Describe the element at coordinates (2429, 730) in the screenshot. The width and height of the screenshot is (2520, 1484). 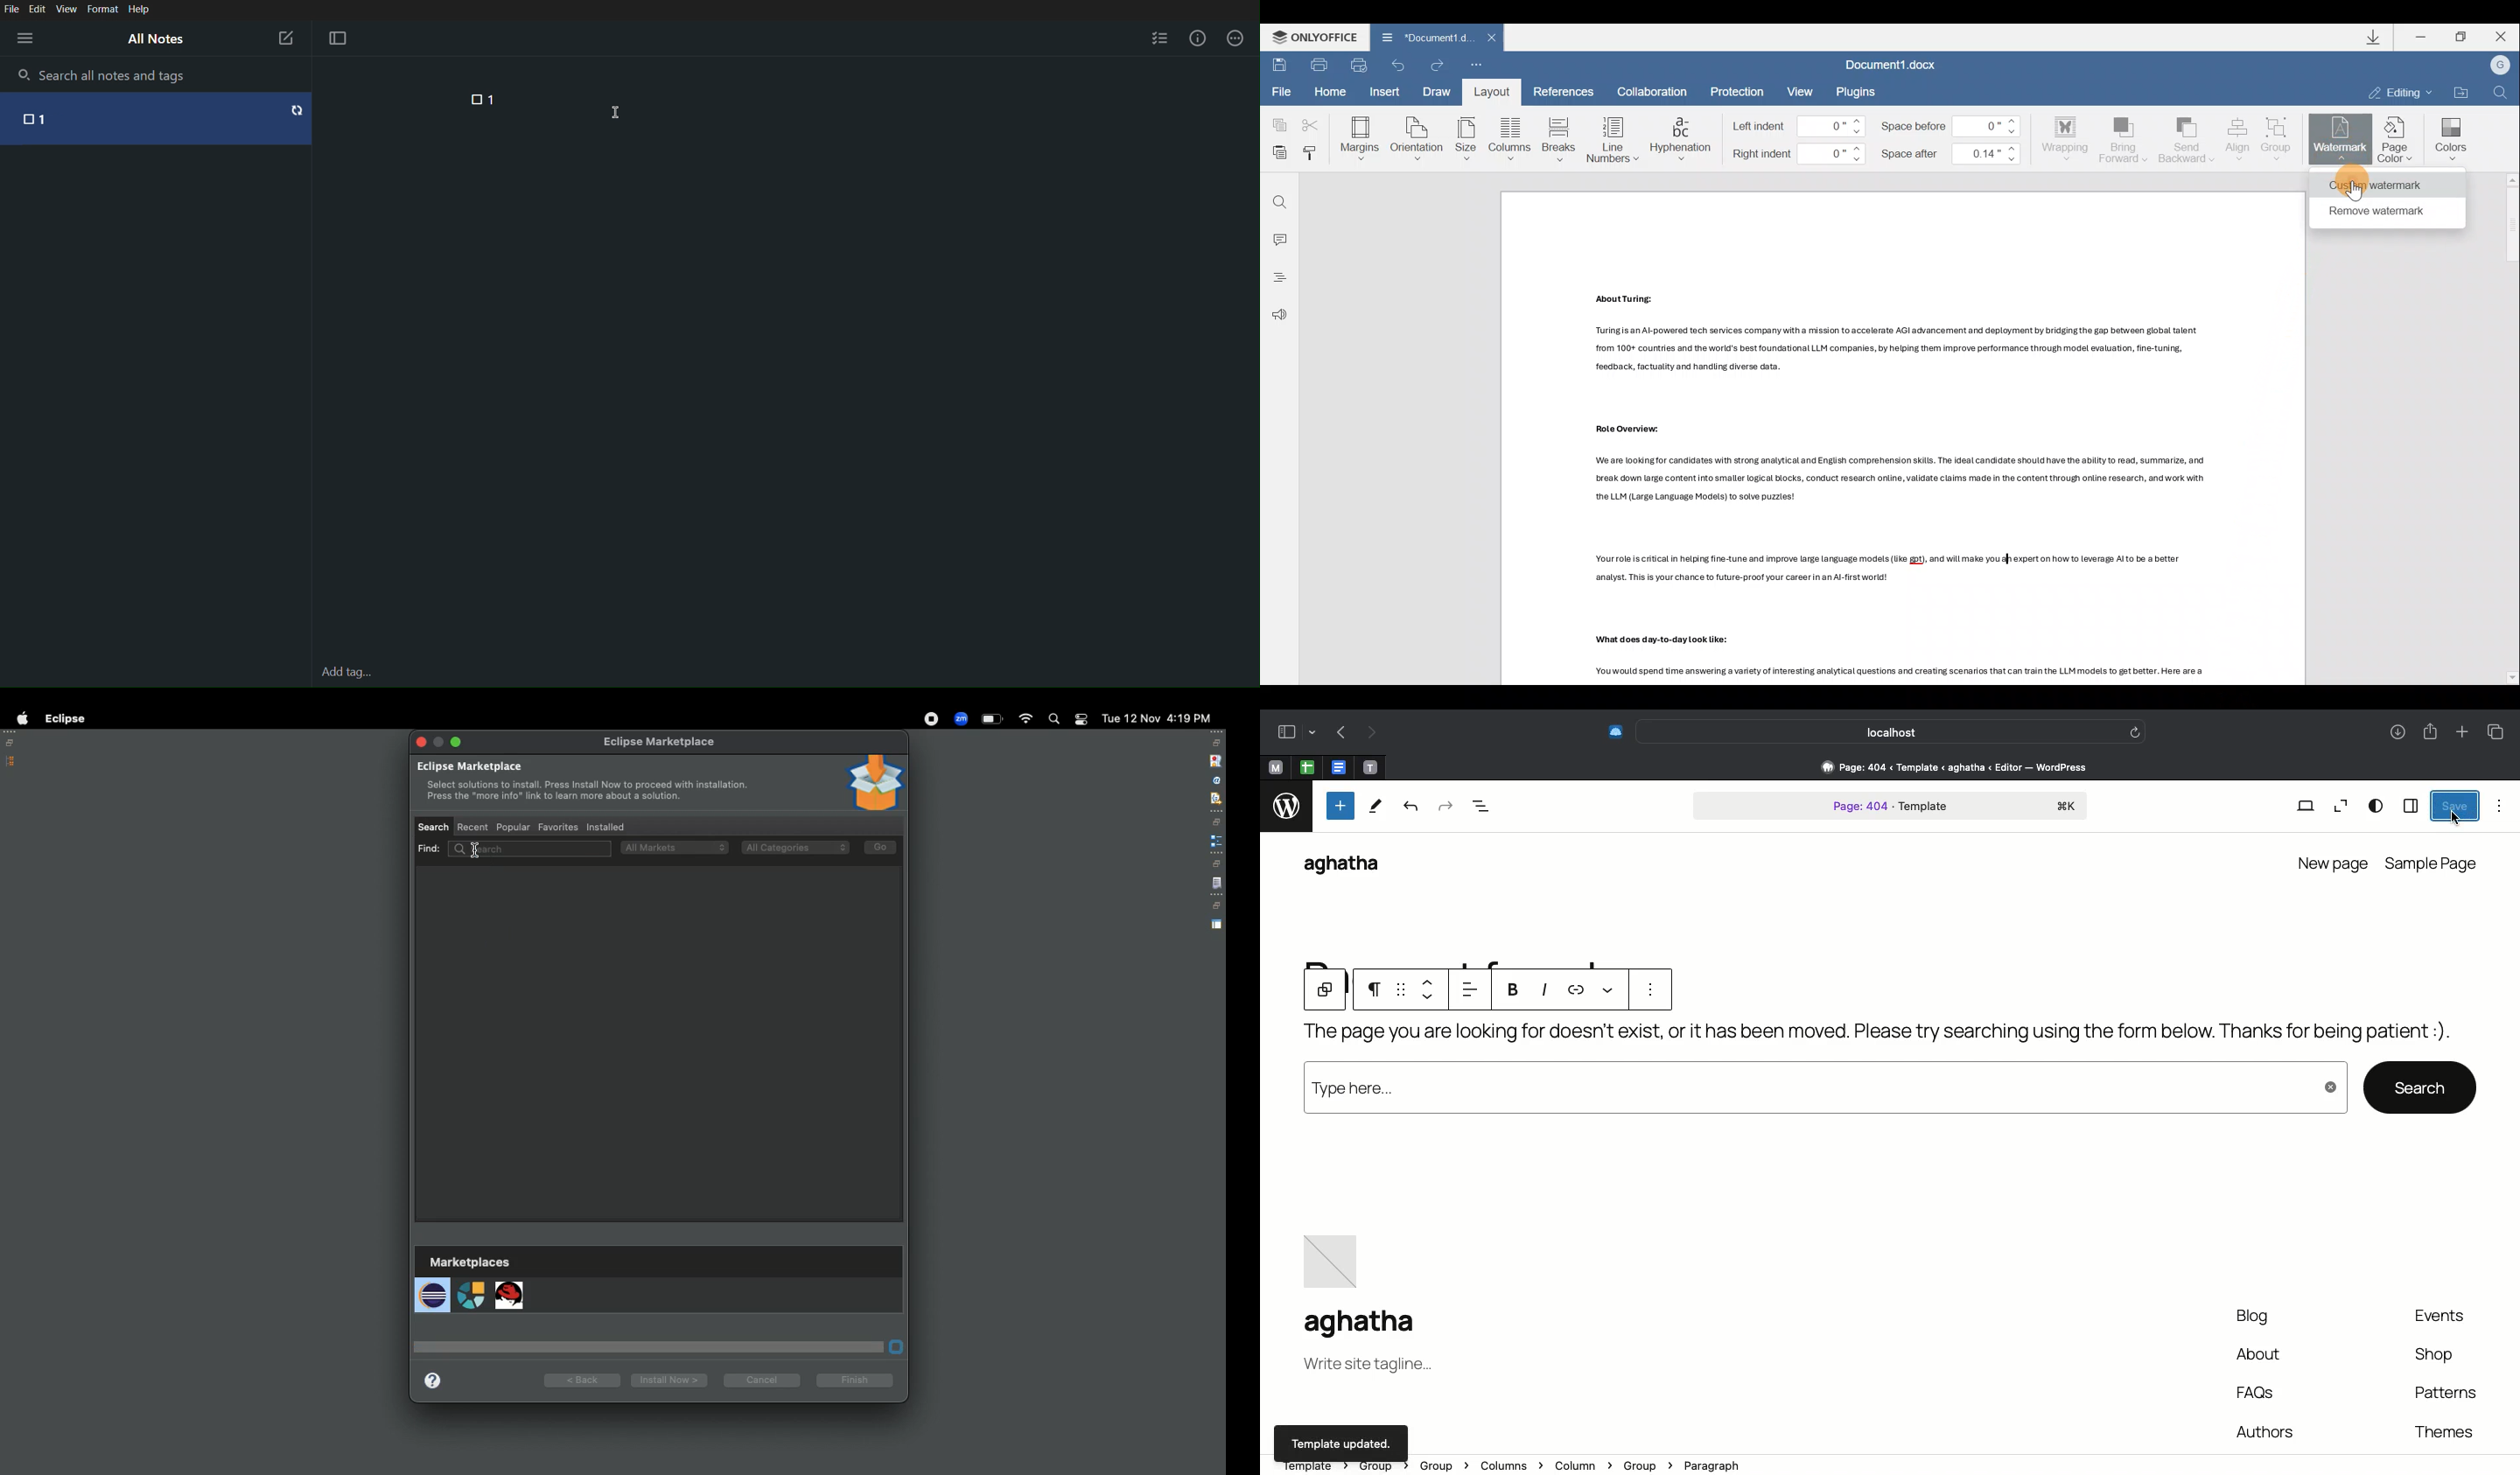
I see `Share` at that location.